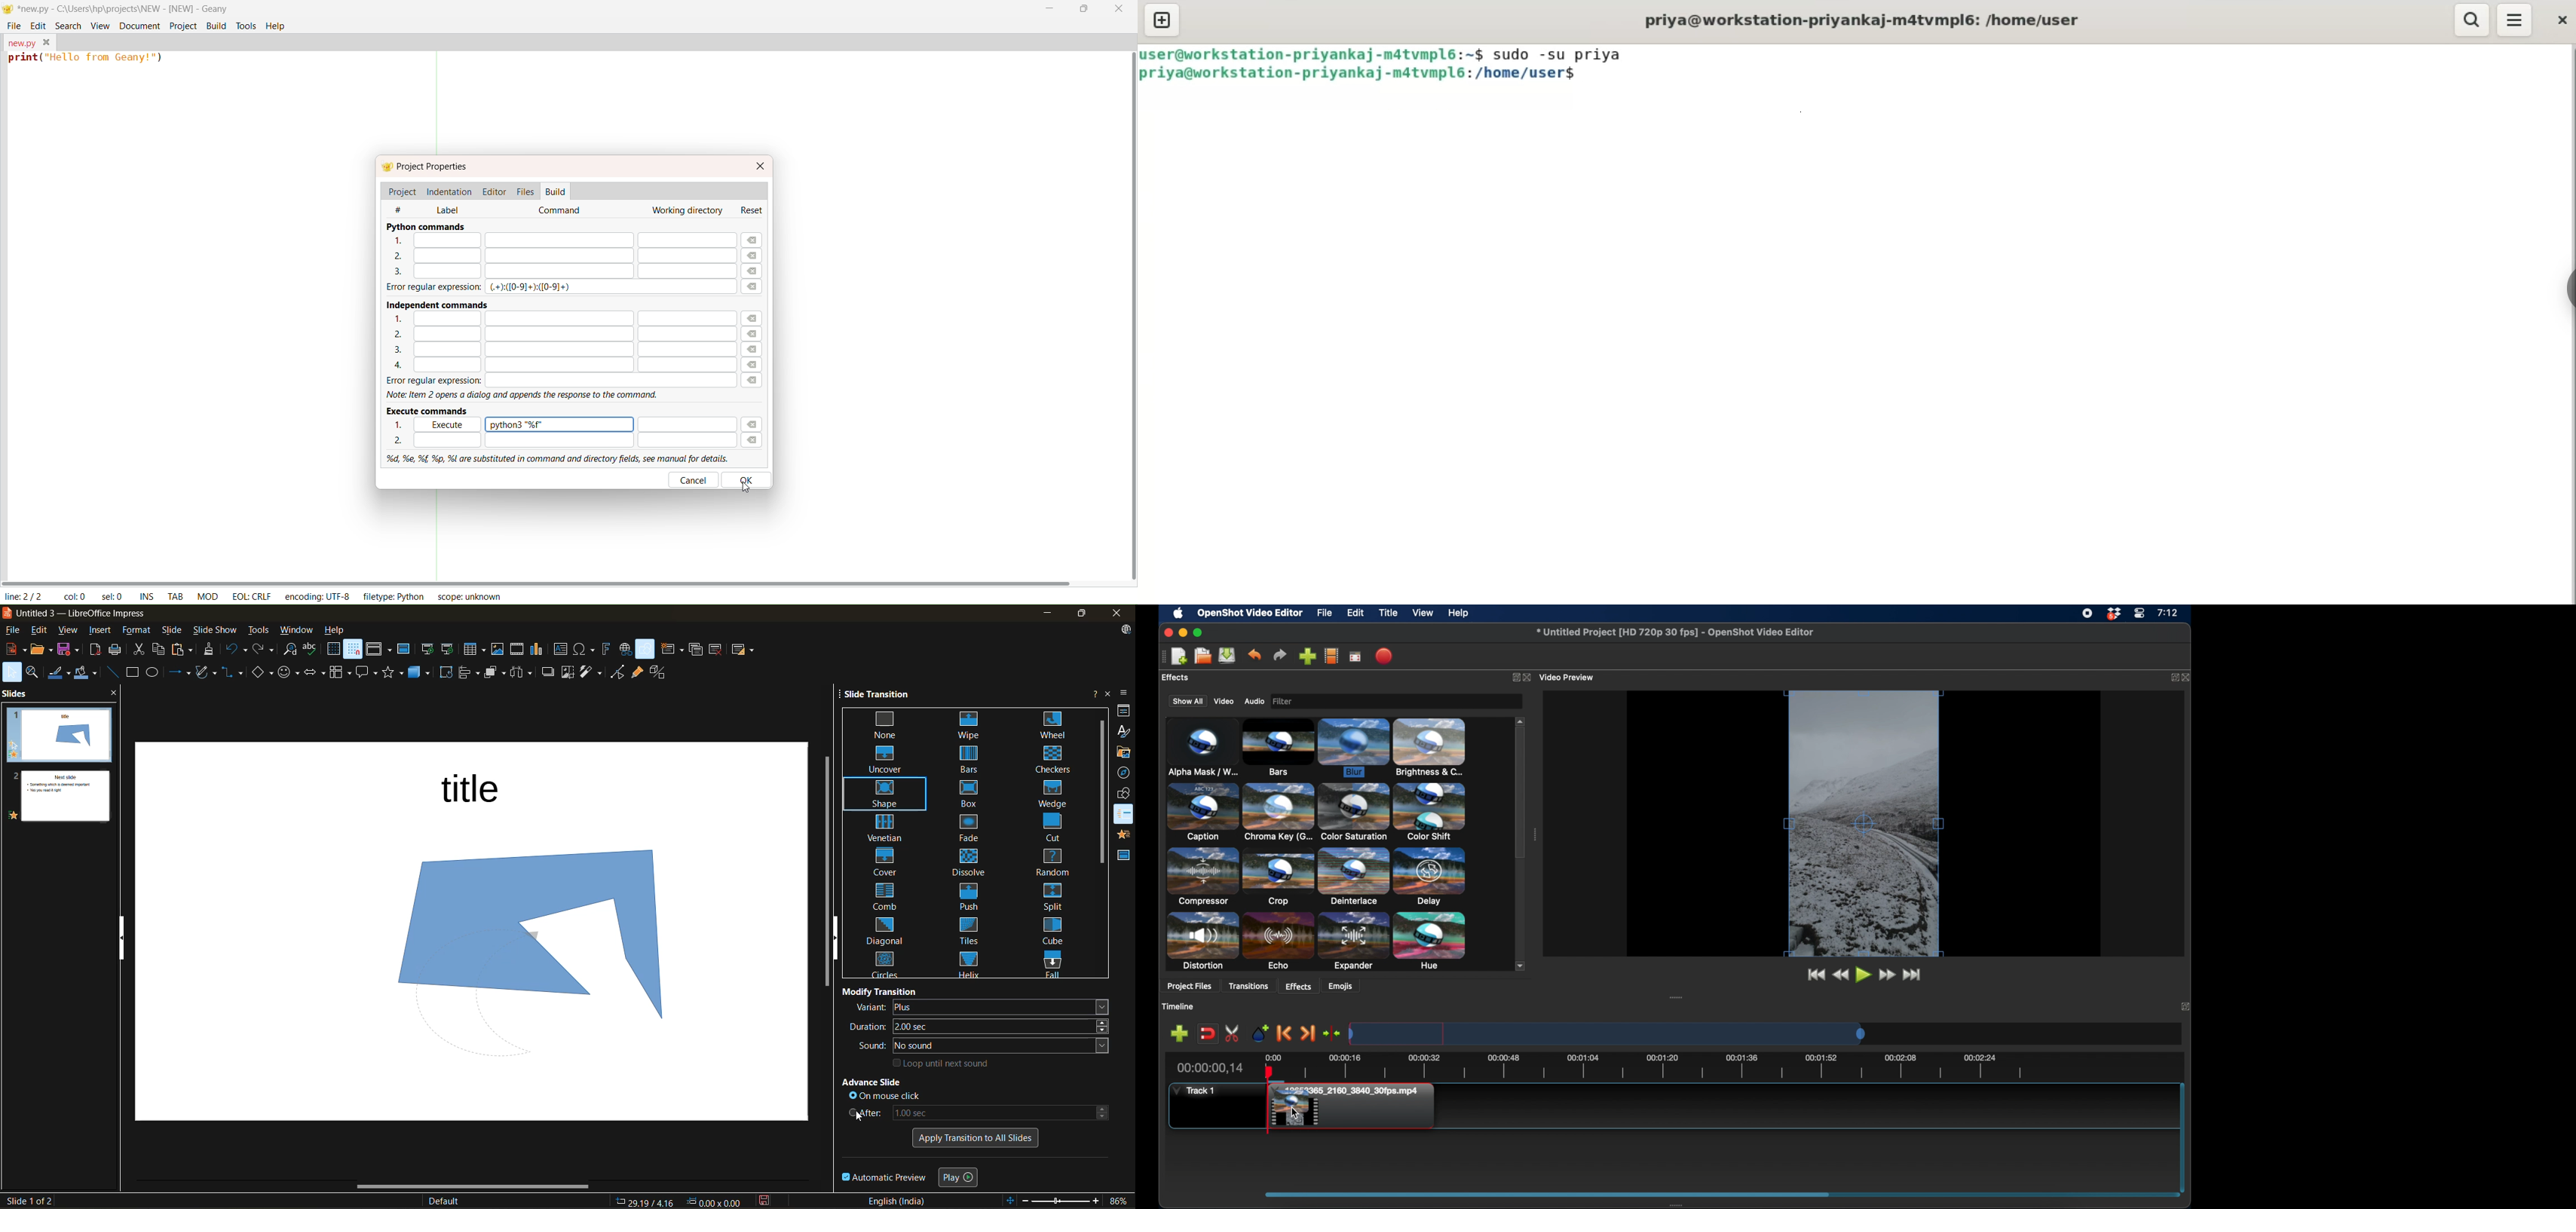  Describe the element at coordinates (1201, 941) in the screenshot. I see `distortion` at that location.